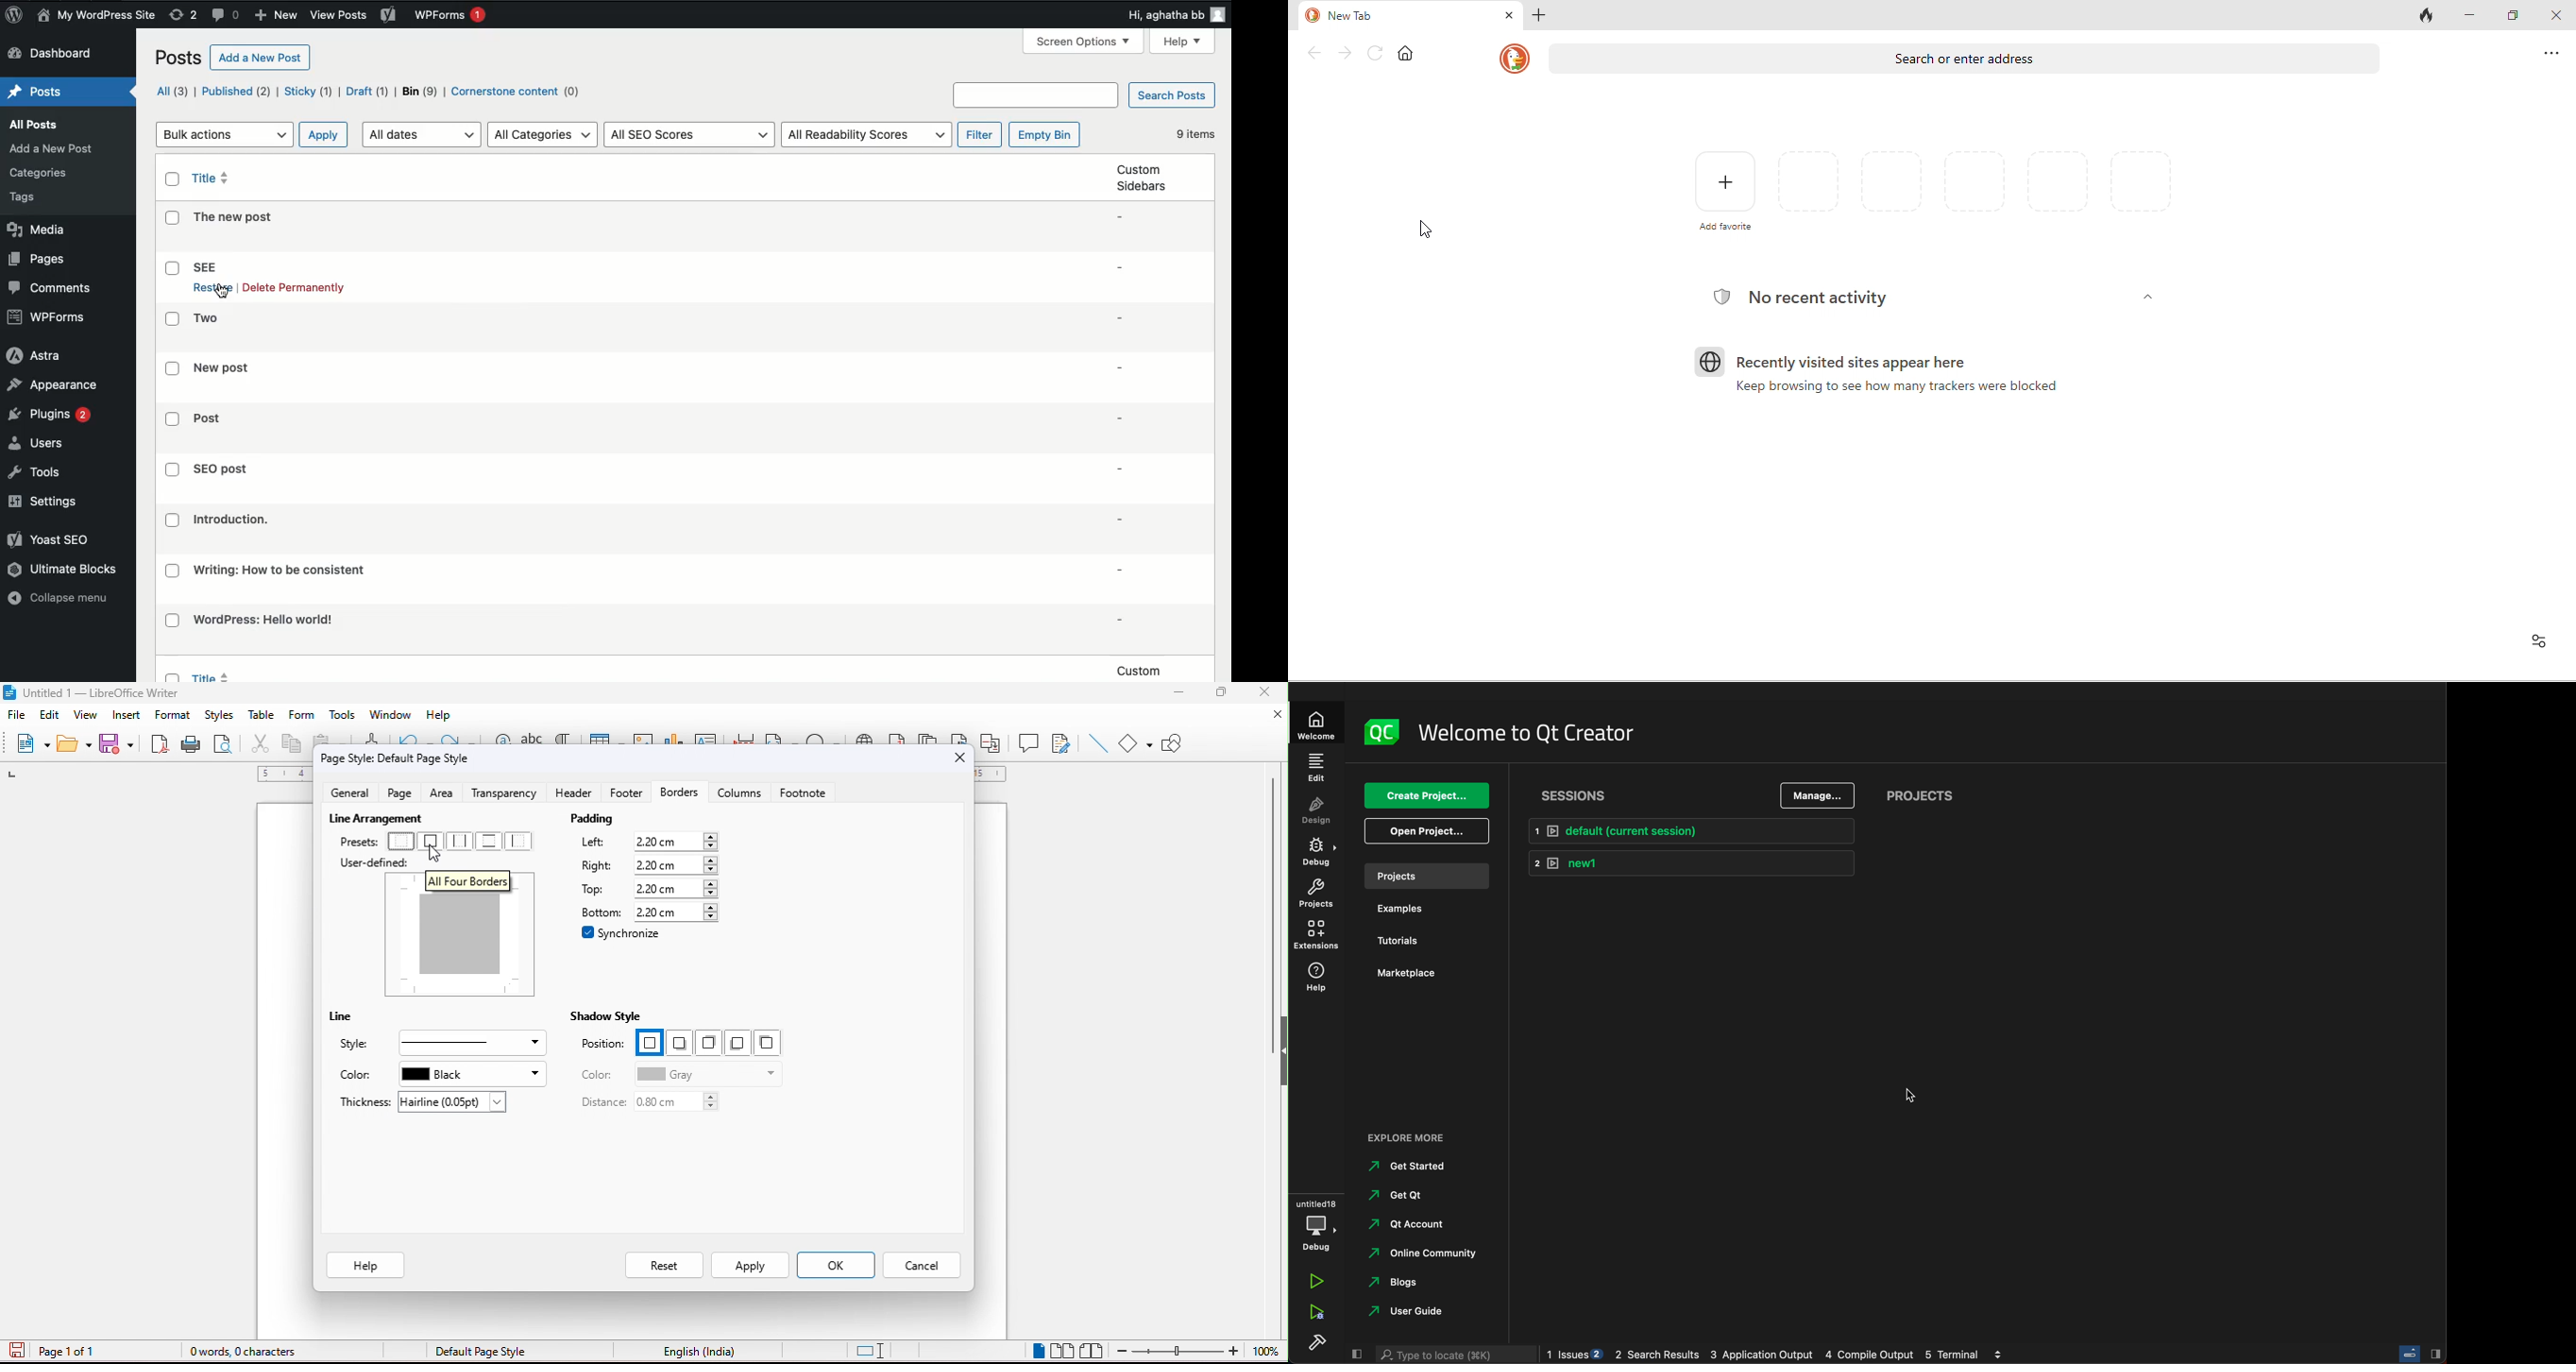 This screenshot has height=1372, width=2576. Describe the element at coordinates (34, 472) in the screenshot. I see `Tools` at that location.